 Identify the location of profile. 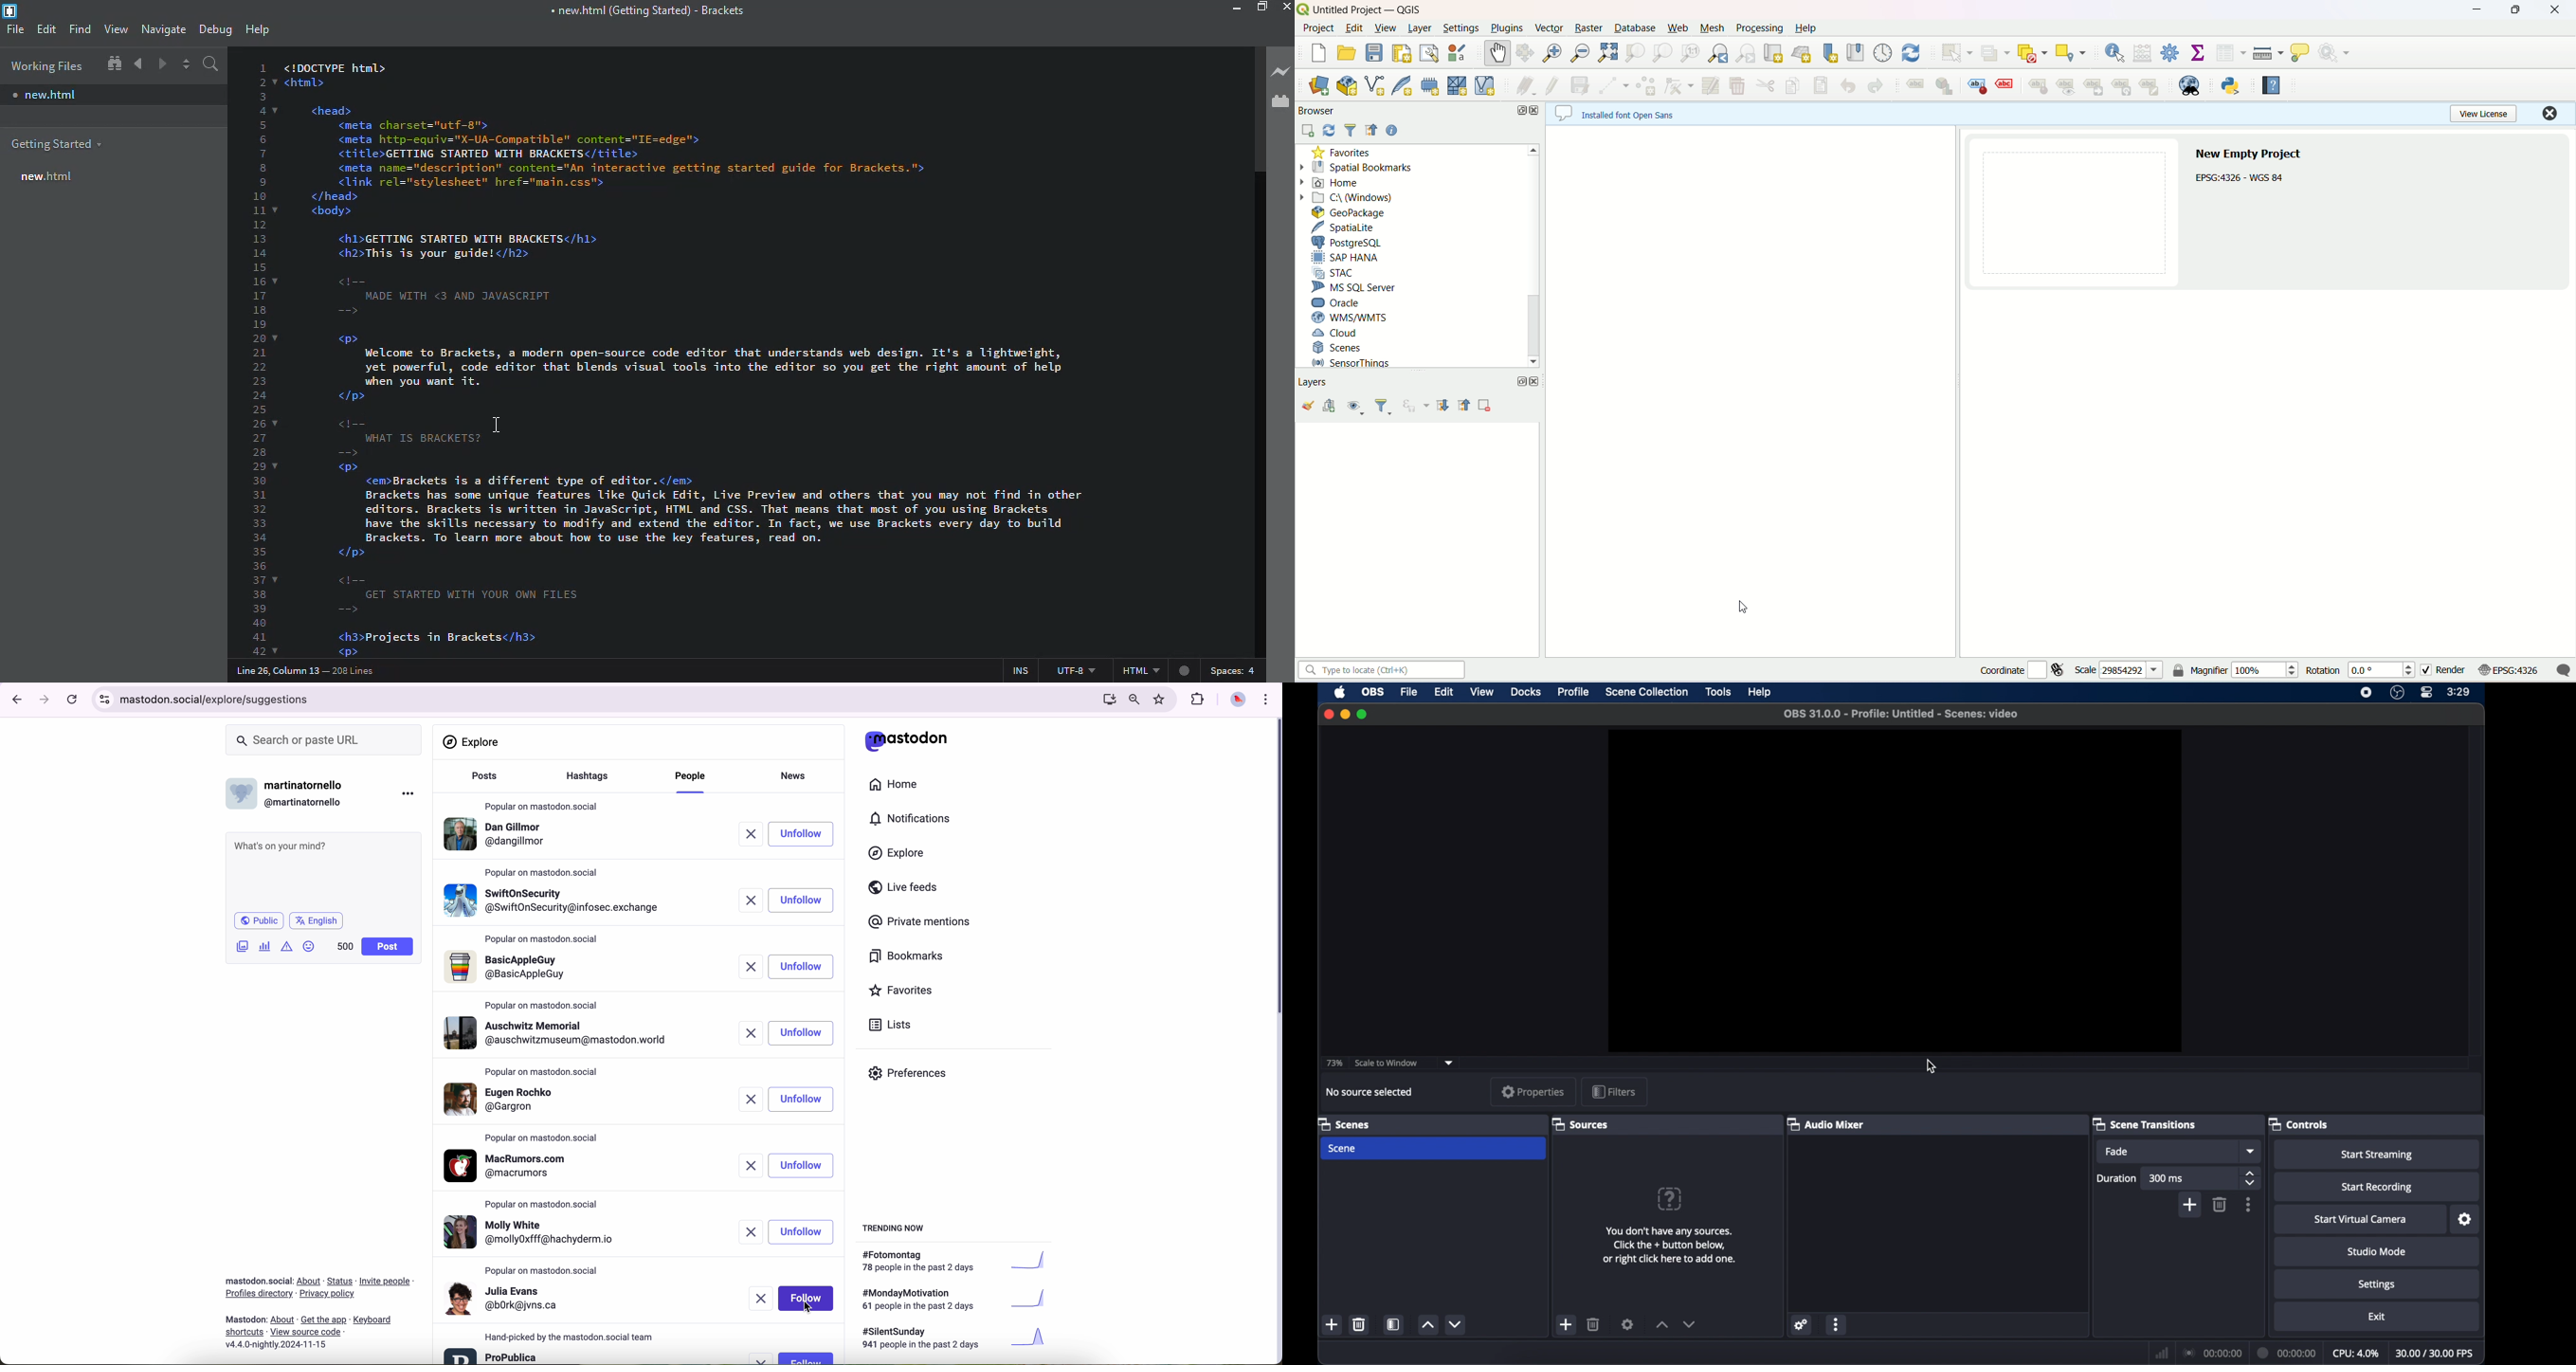
(498, 836).